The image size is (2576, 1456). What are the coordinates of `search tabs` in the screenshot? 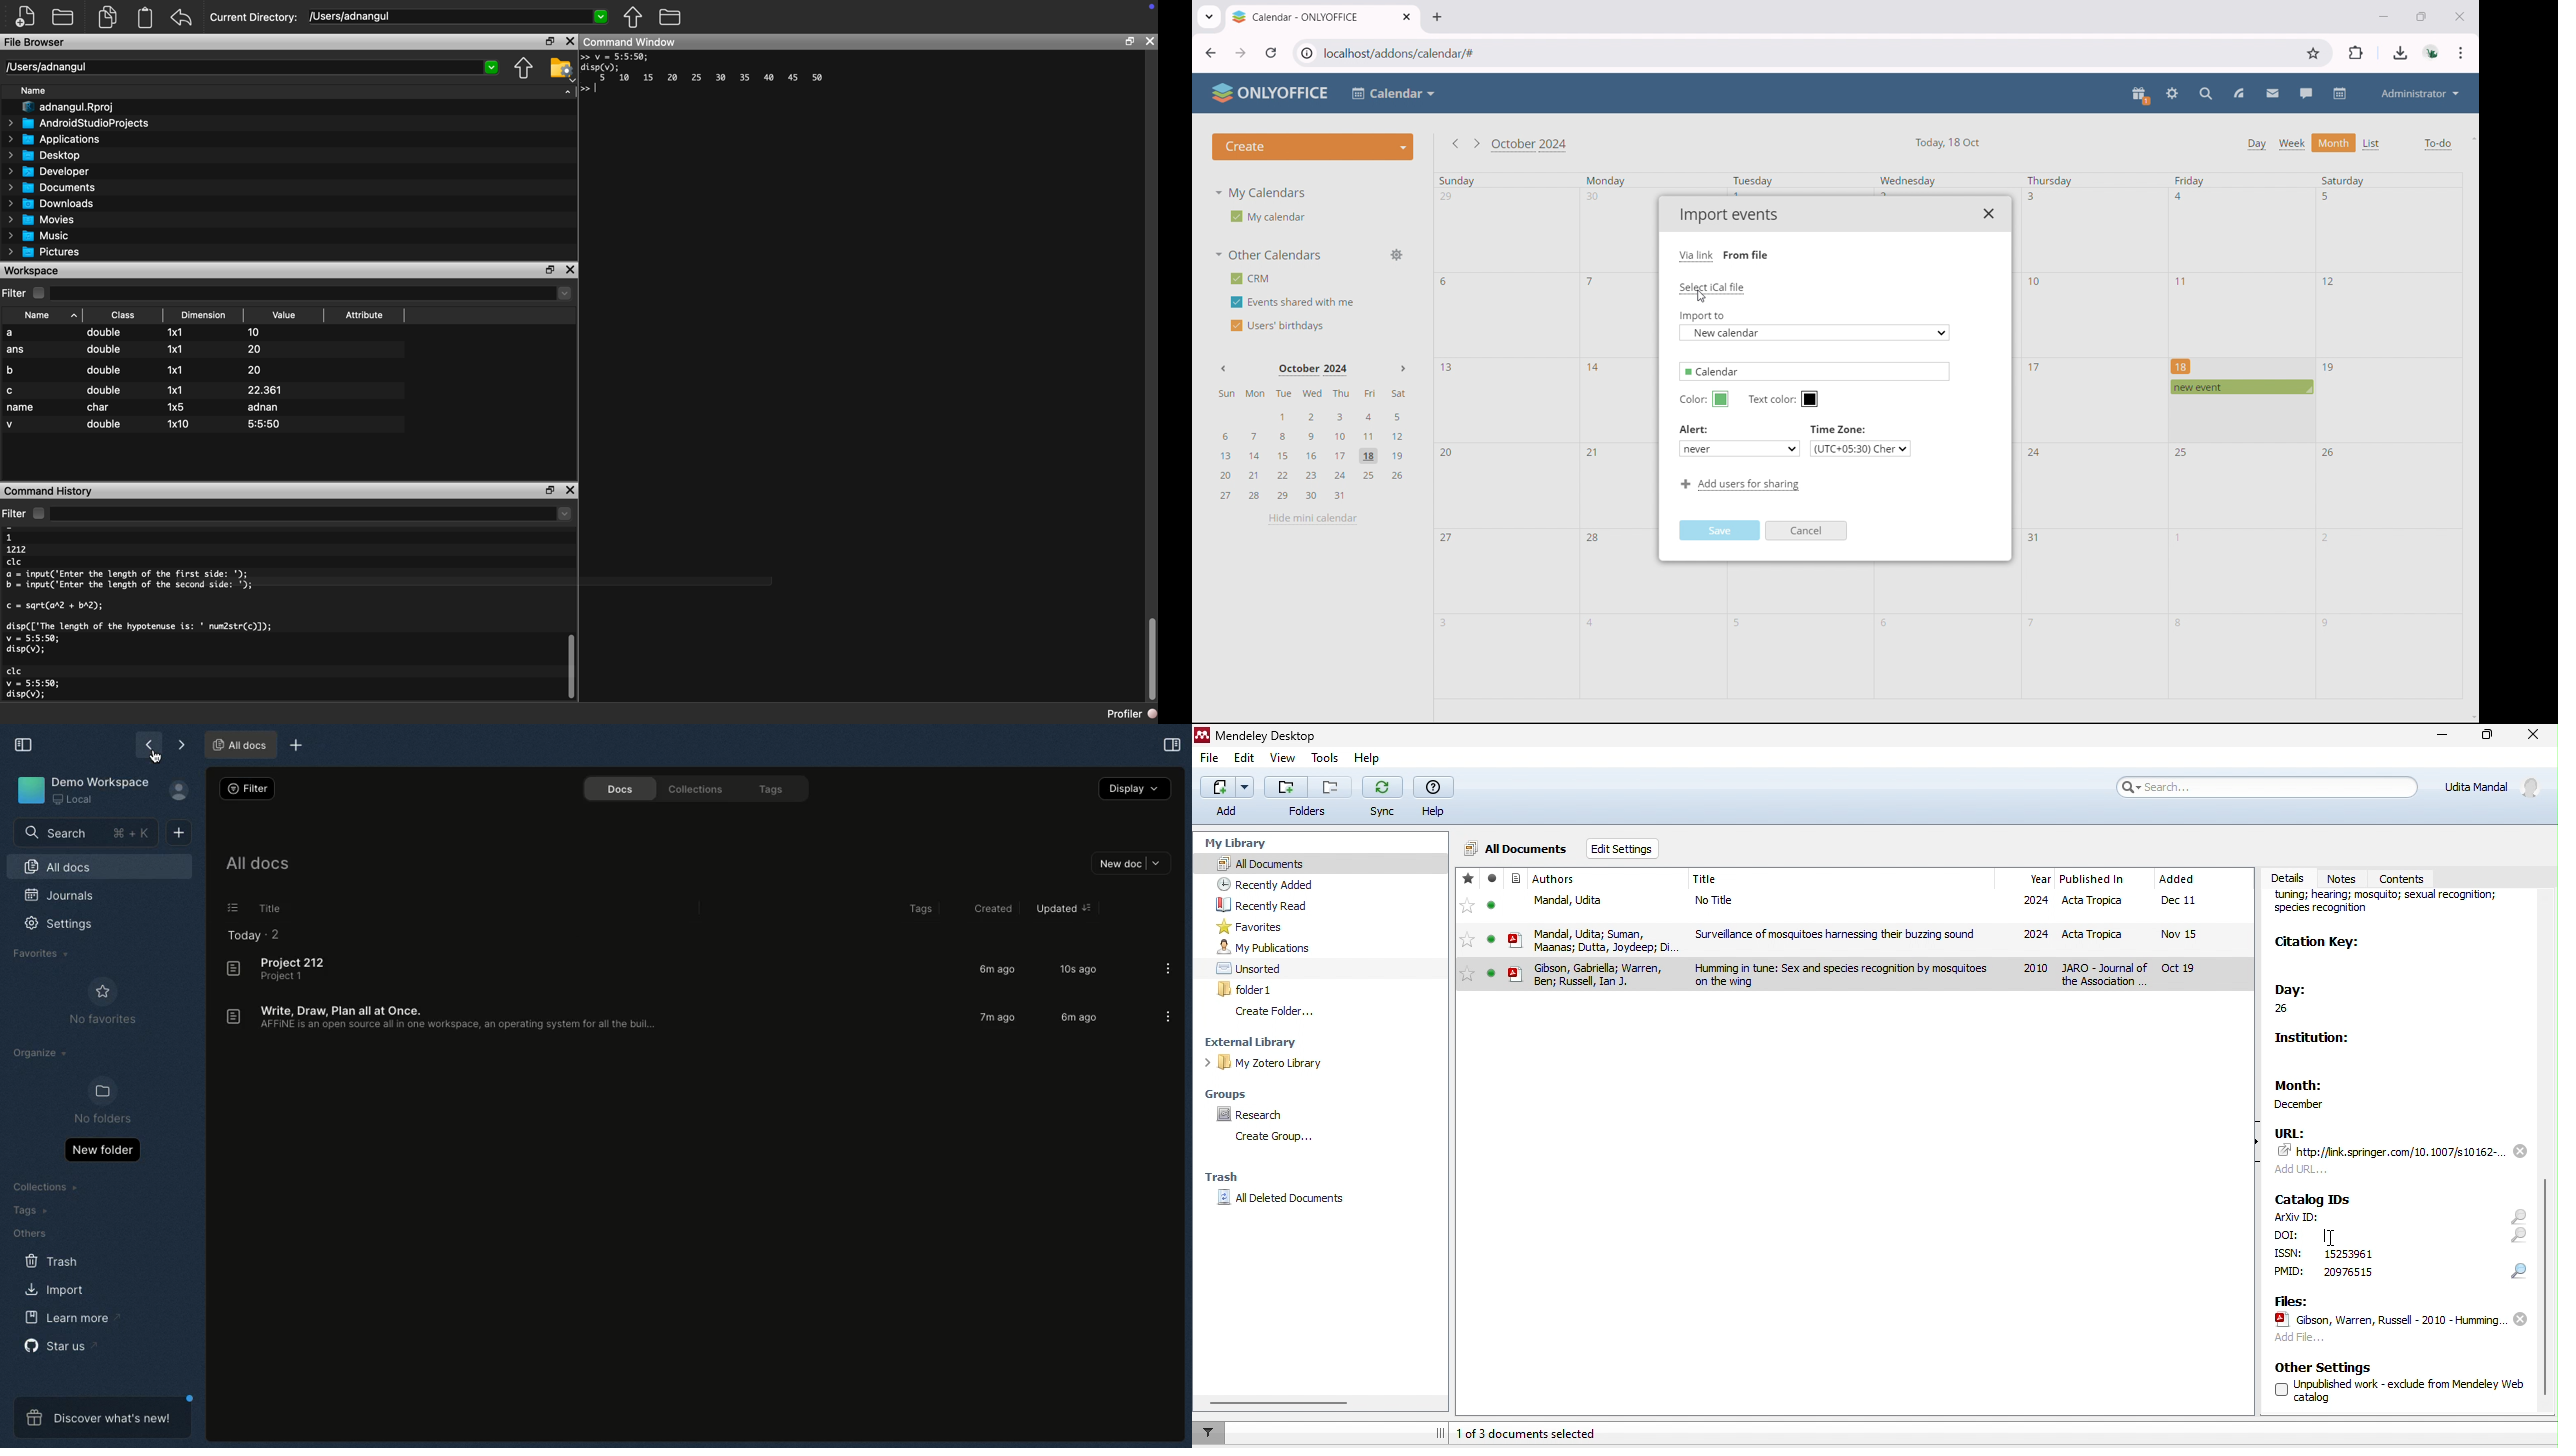 It's located at (1209, 15).